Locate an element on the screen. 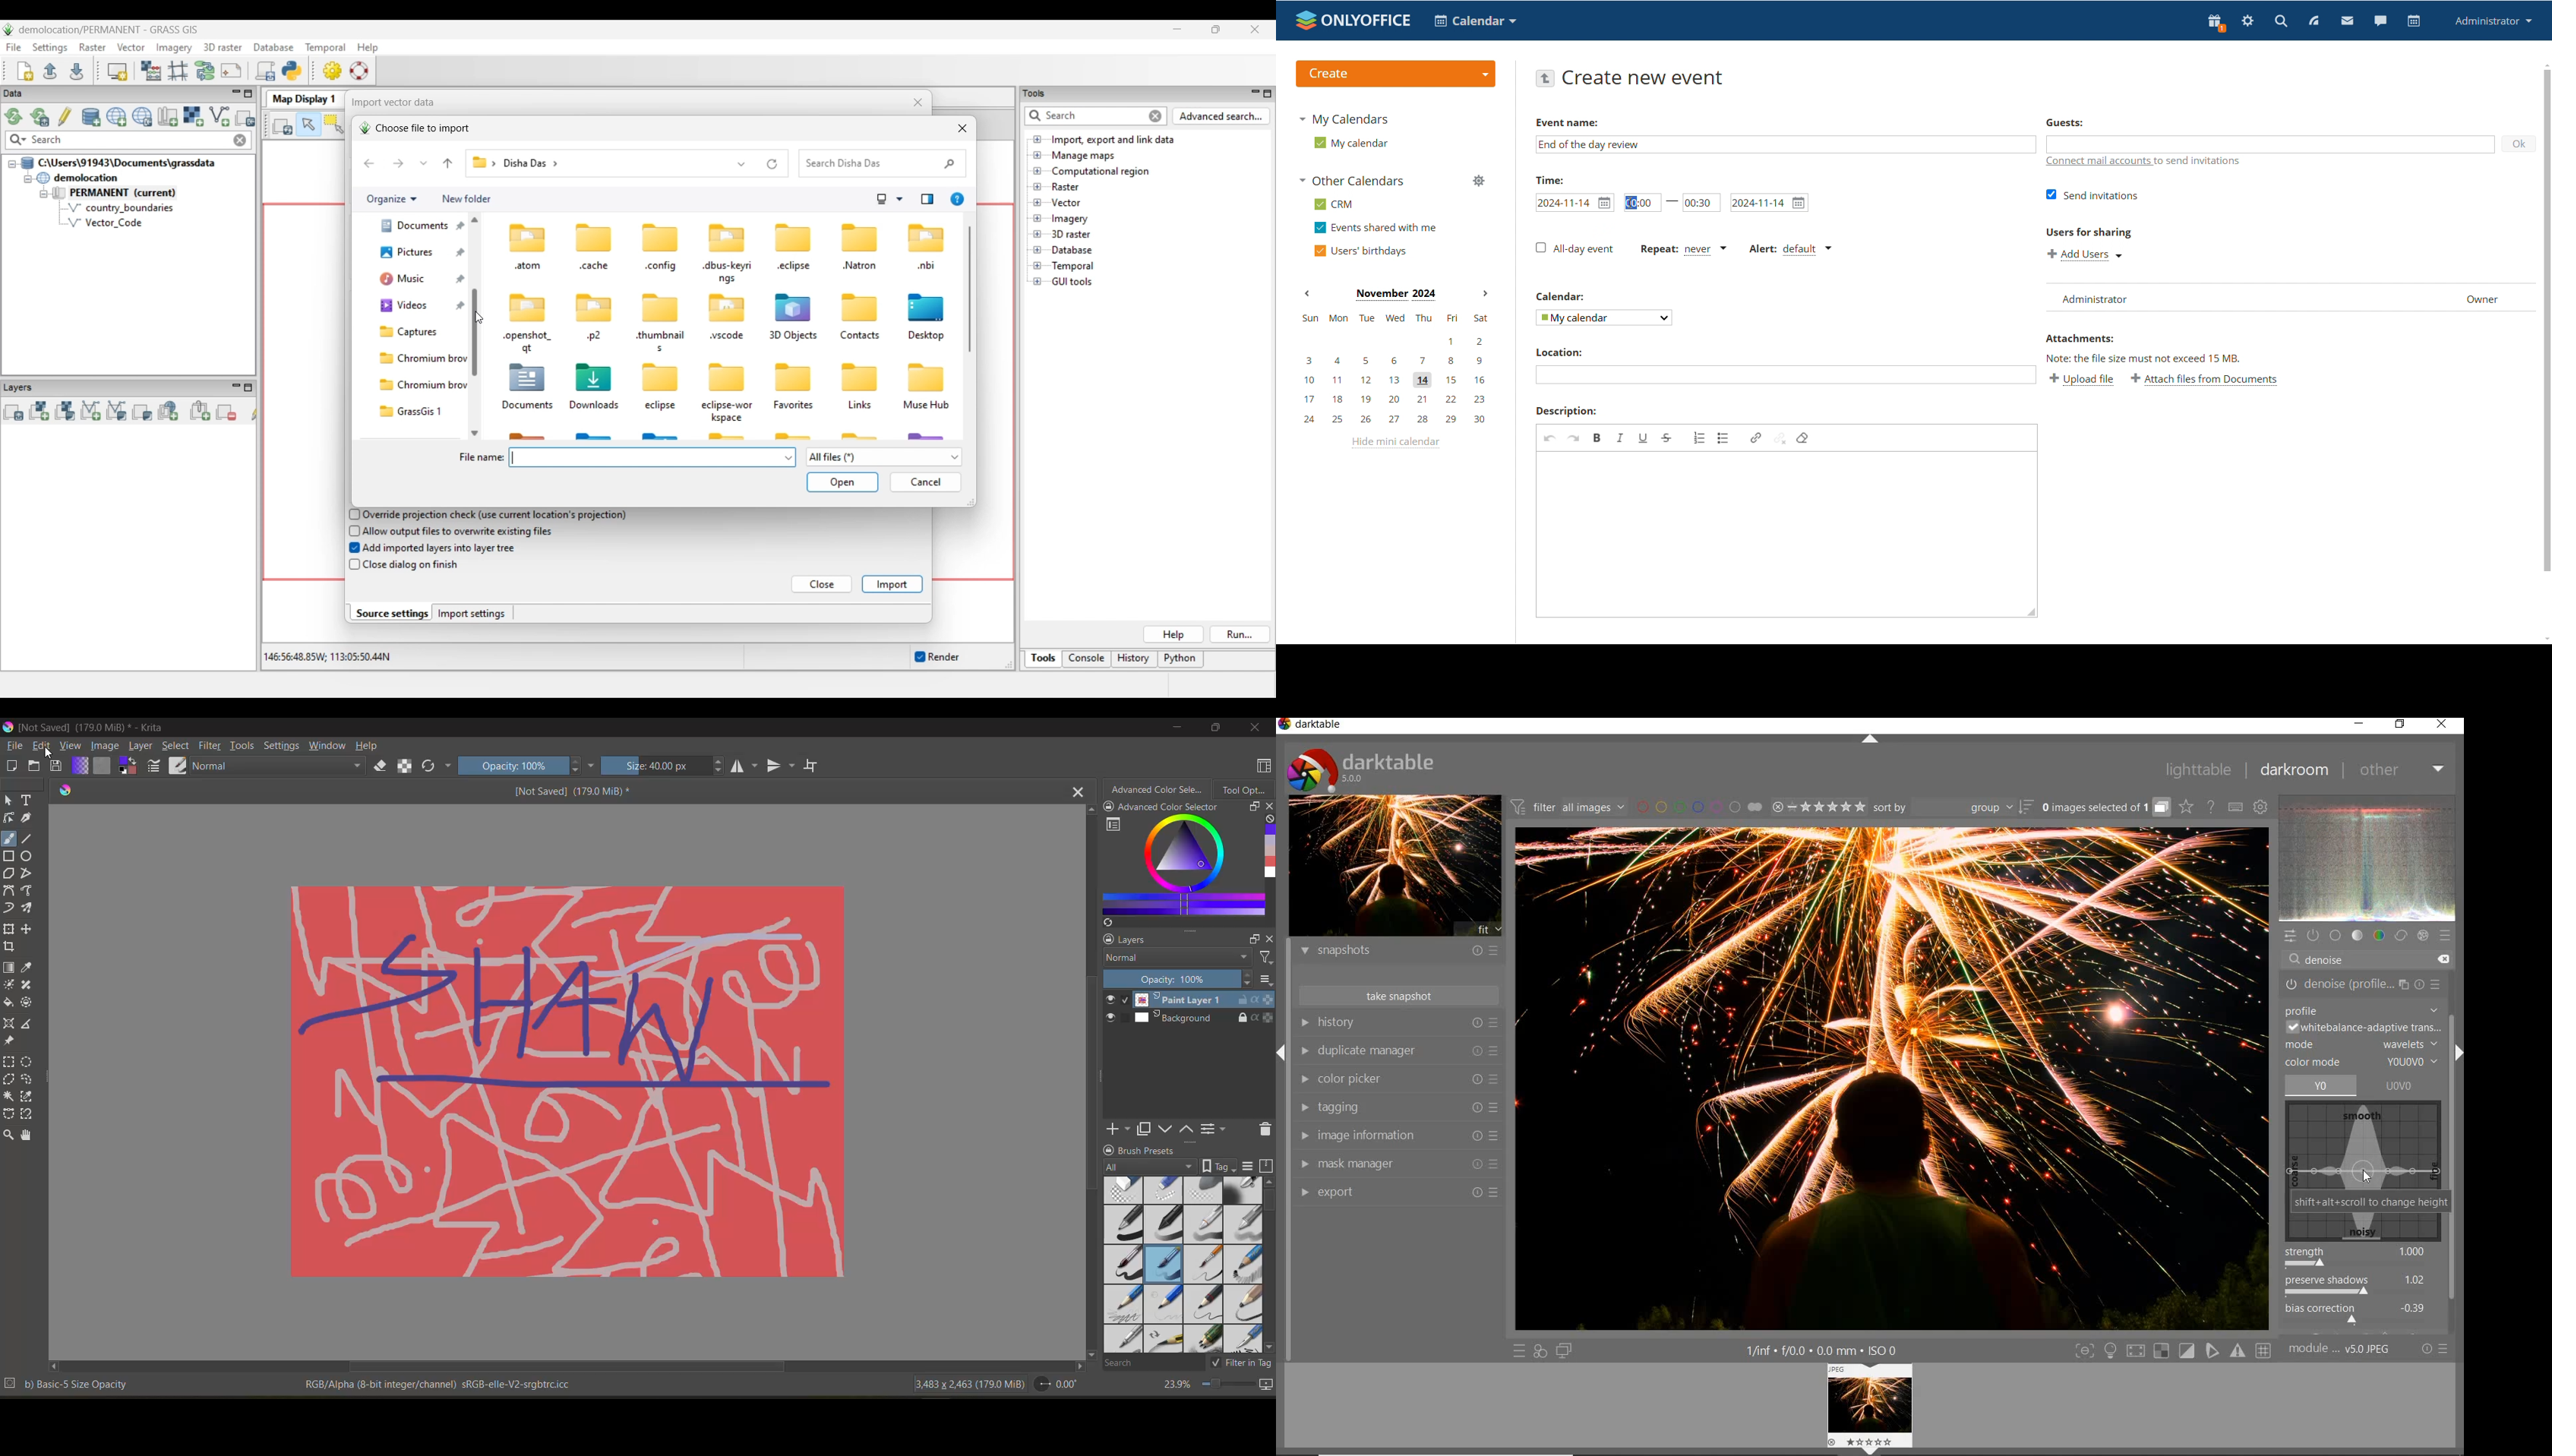 Image resolution: width=2576 pixels, height=1456 pixels. selected image is located at coordinates (1892, 1078).